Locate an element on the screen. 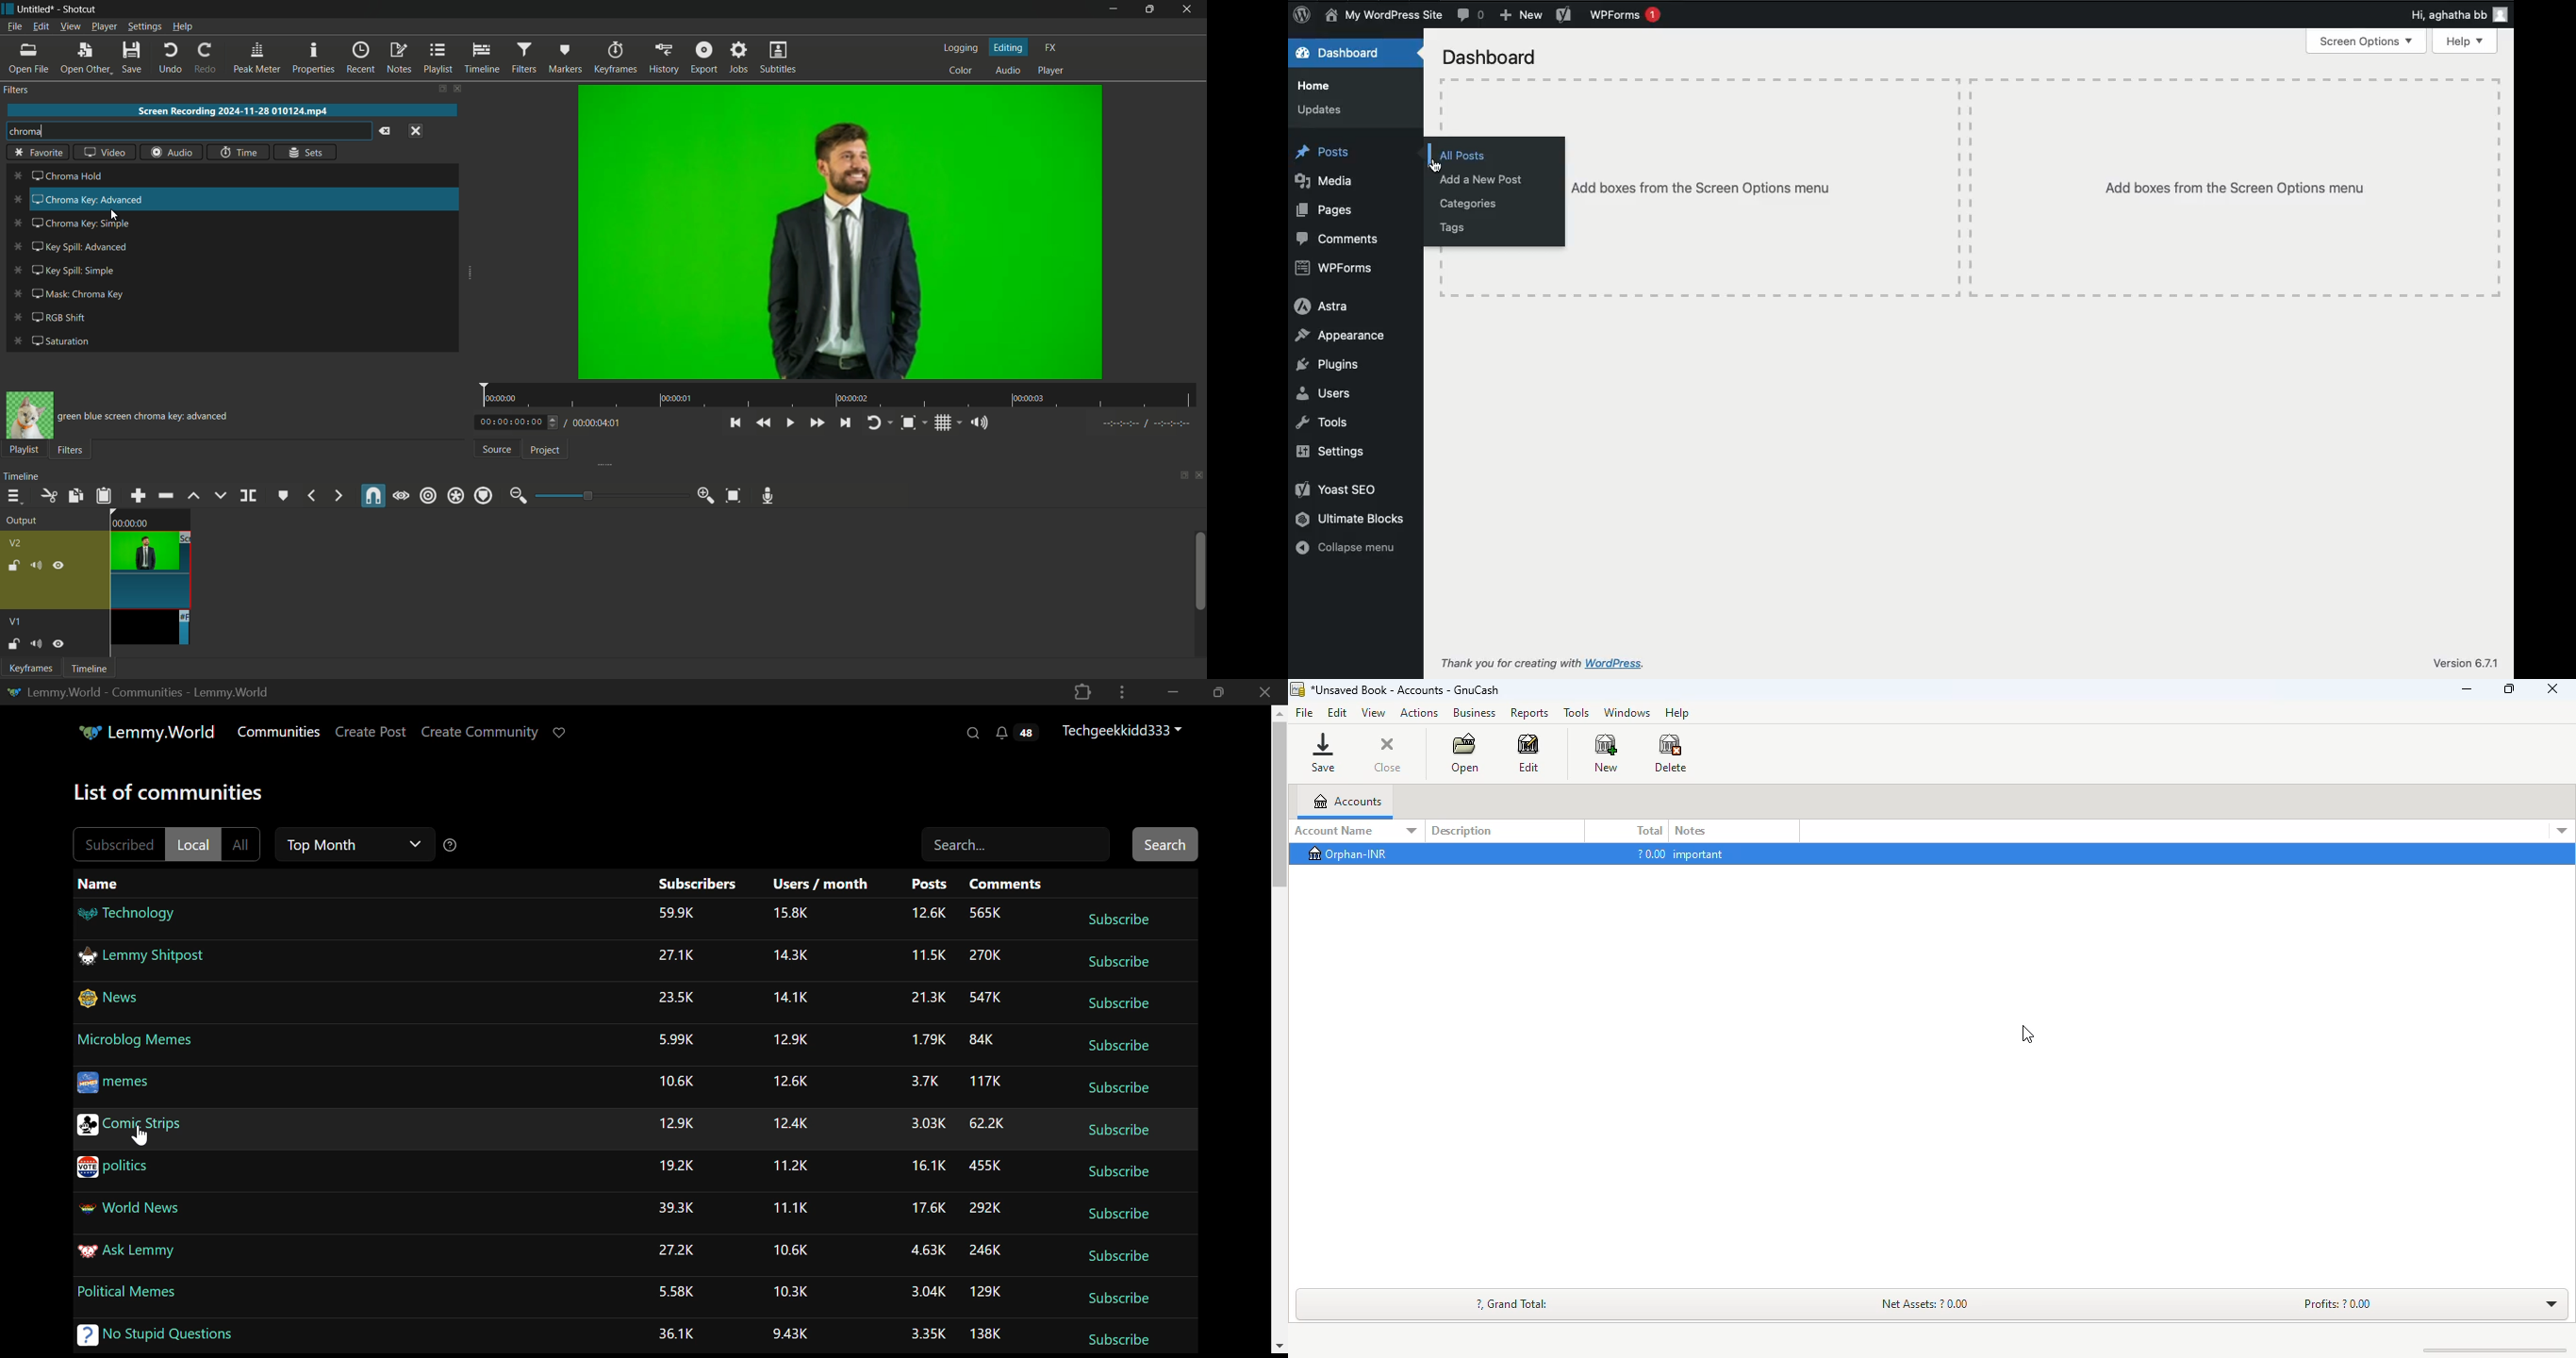 Image resolution: width=2576 pixels, height=1372 pixels. 4.63K is located at coordinates (927, 1250).